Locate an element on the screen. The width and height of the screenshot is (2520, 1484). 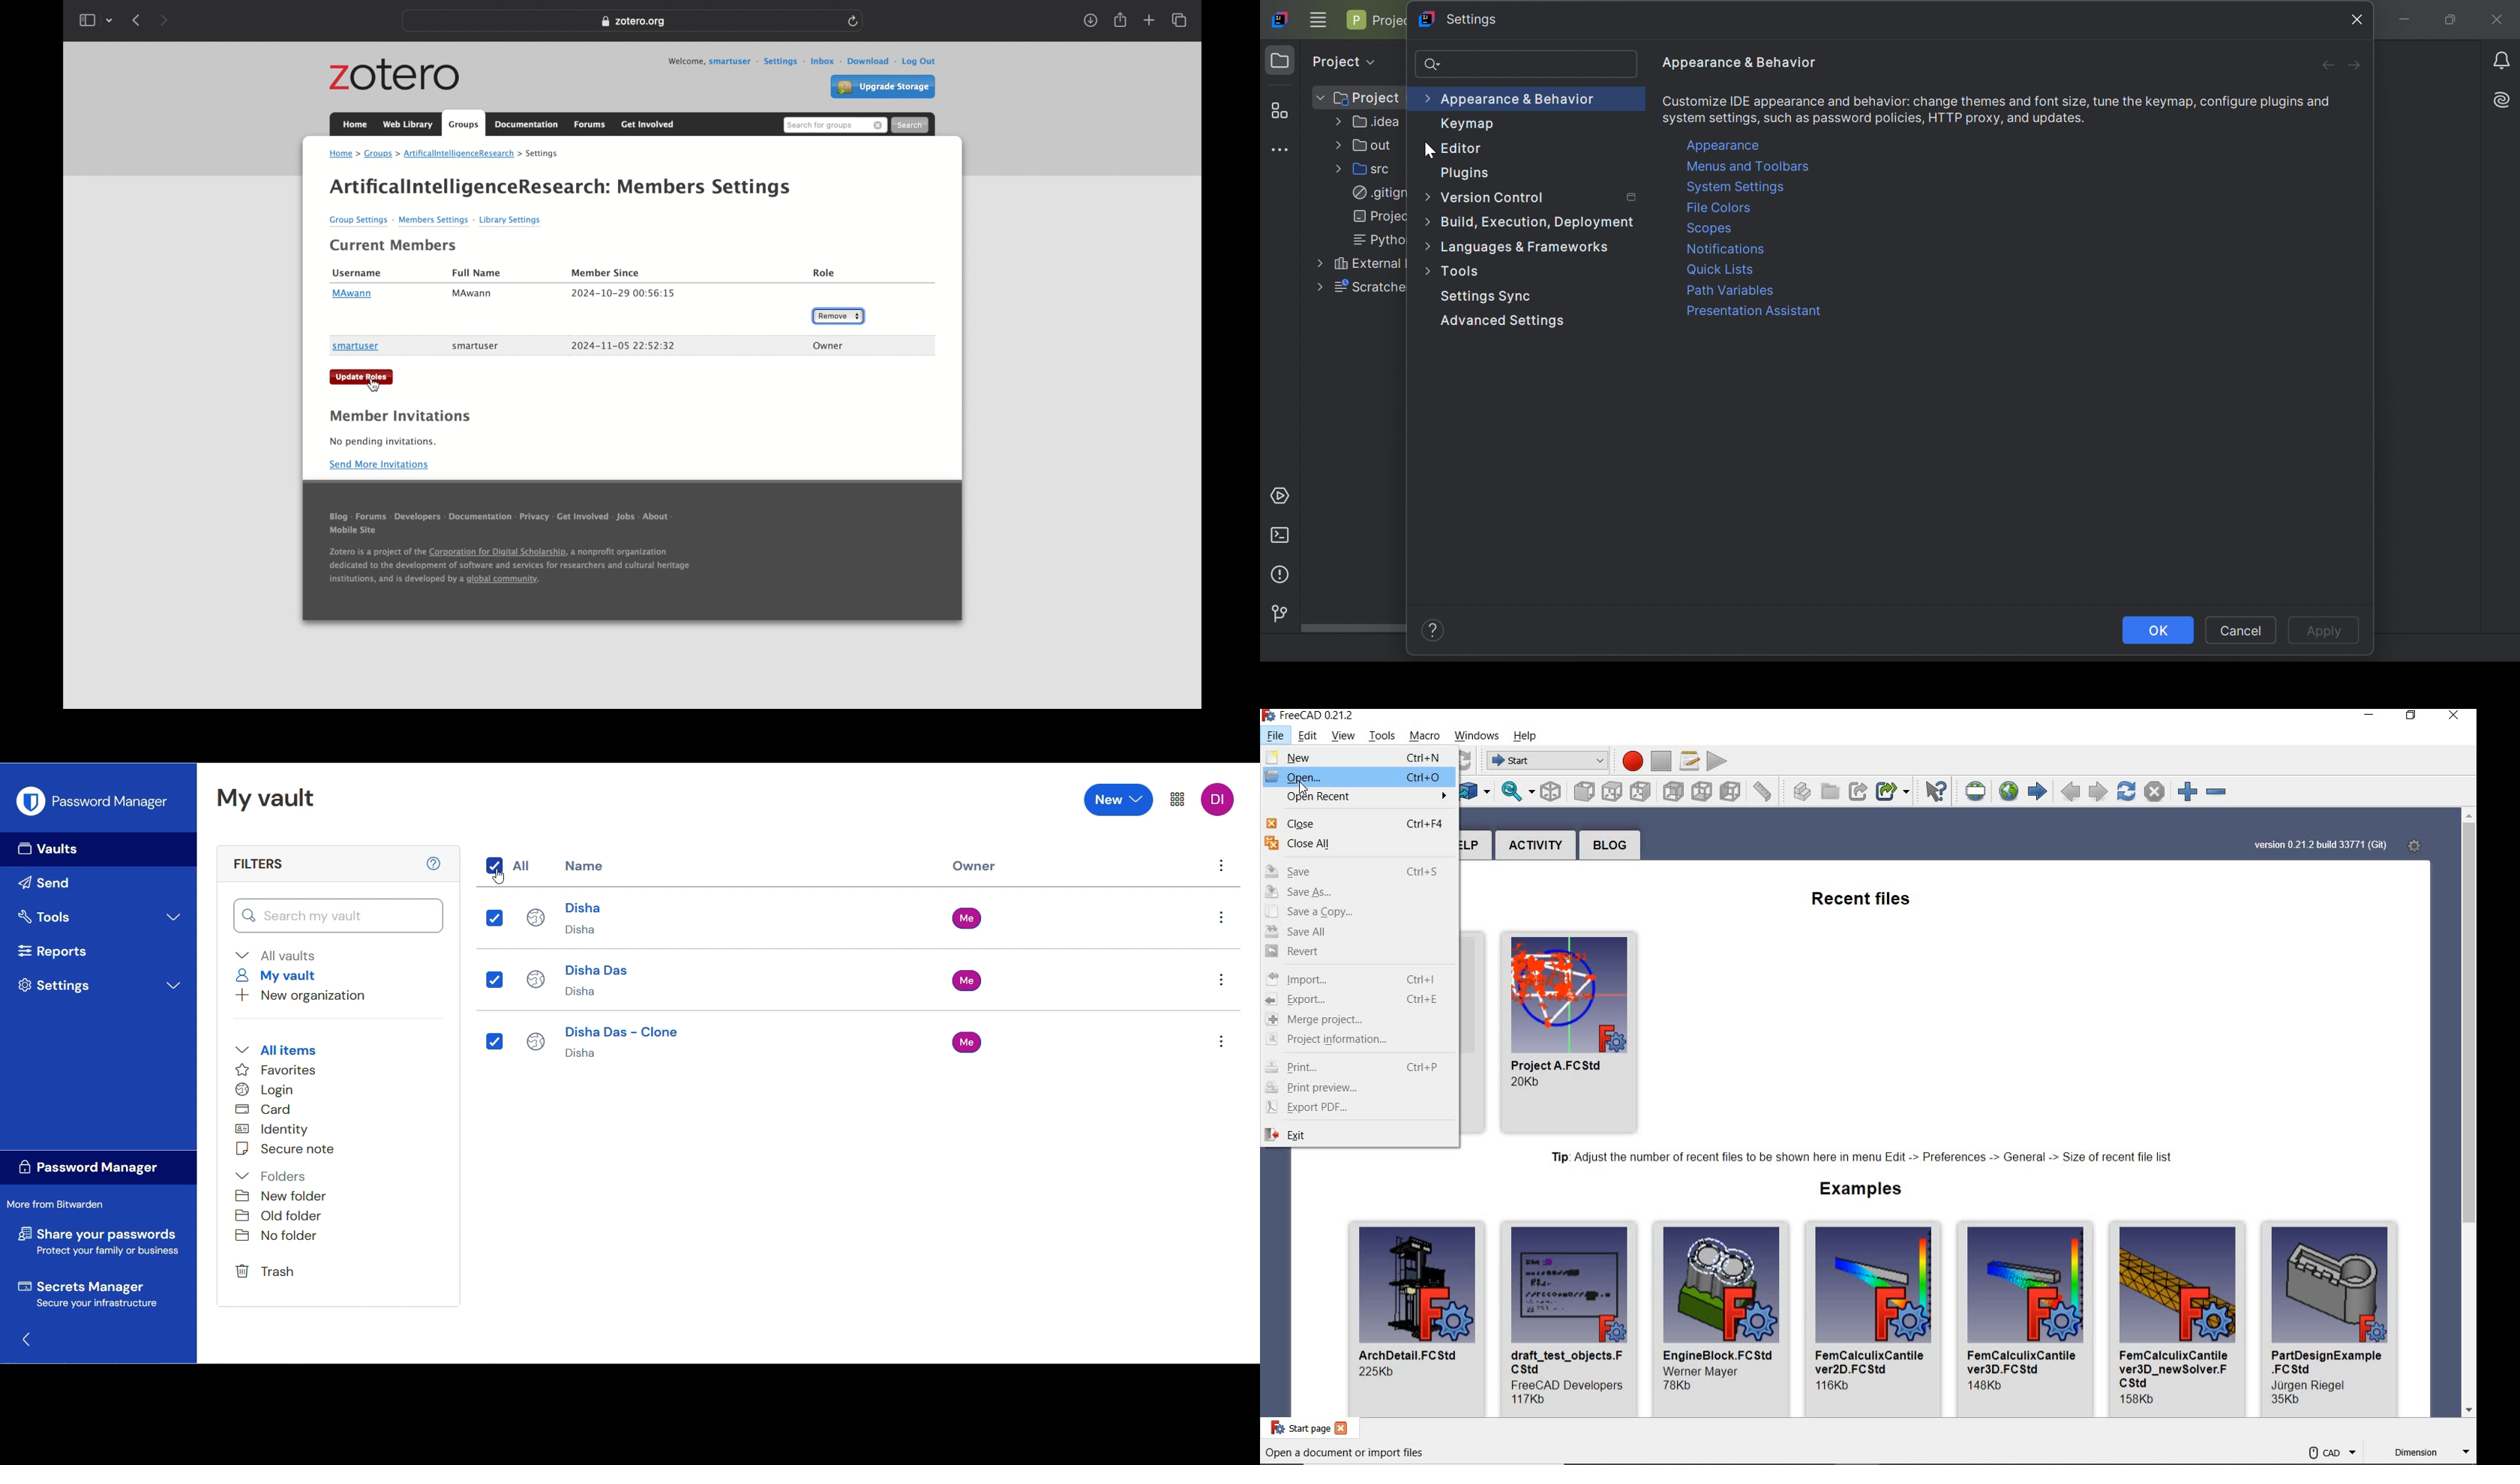
Filters is located at coordinates (257, 863).